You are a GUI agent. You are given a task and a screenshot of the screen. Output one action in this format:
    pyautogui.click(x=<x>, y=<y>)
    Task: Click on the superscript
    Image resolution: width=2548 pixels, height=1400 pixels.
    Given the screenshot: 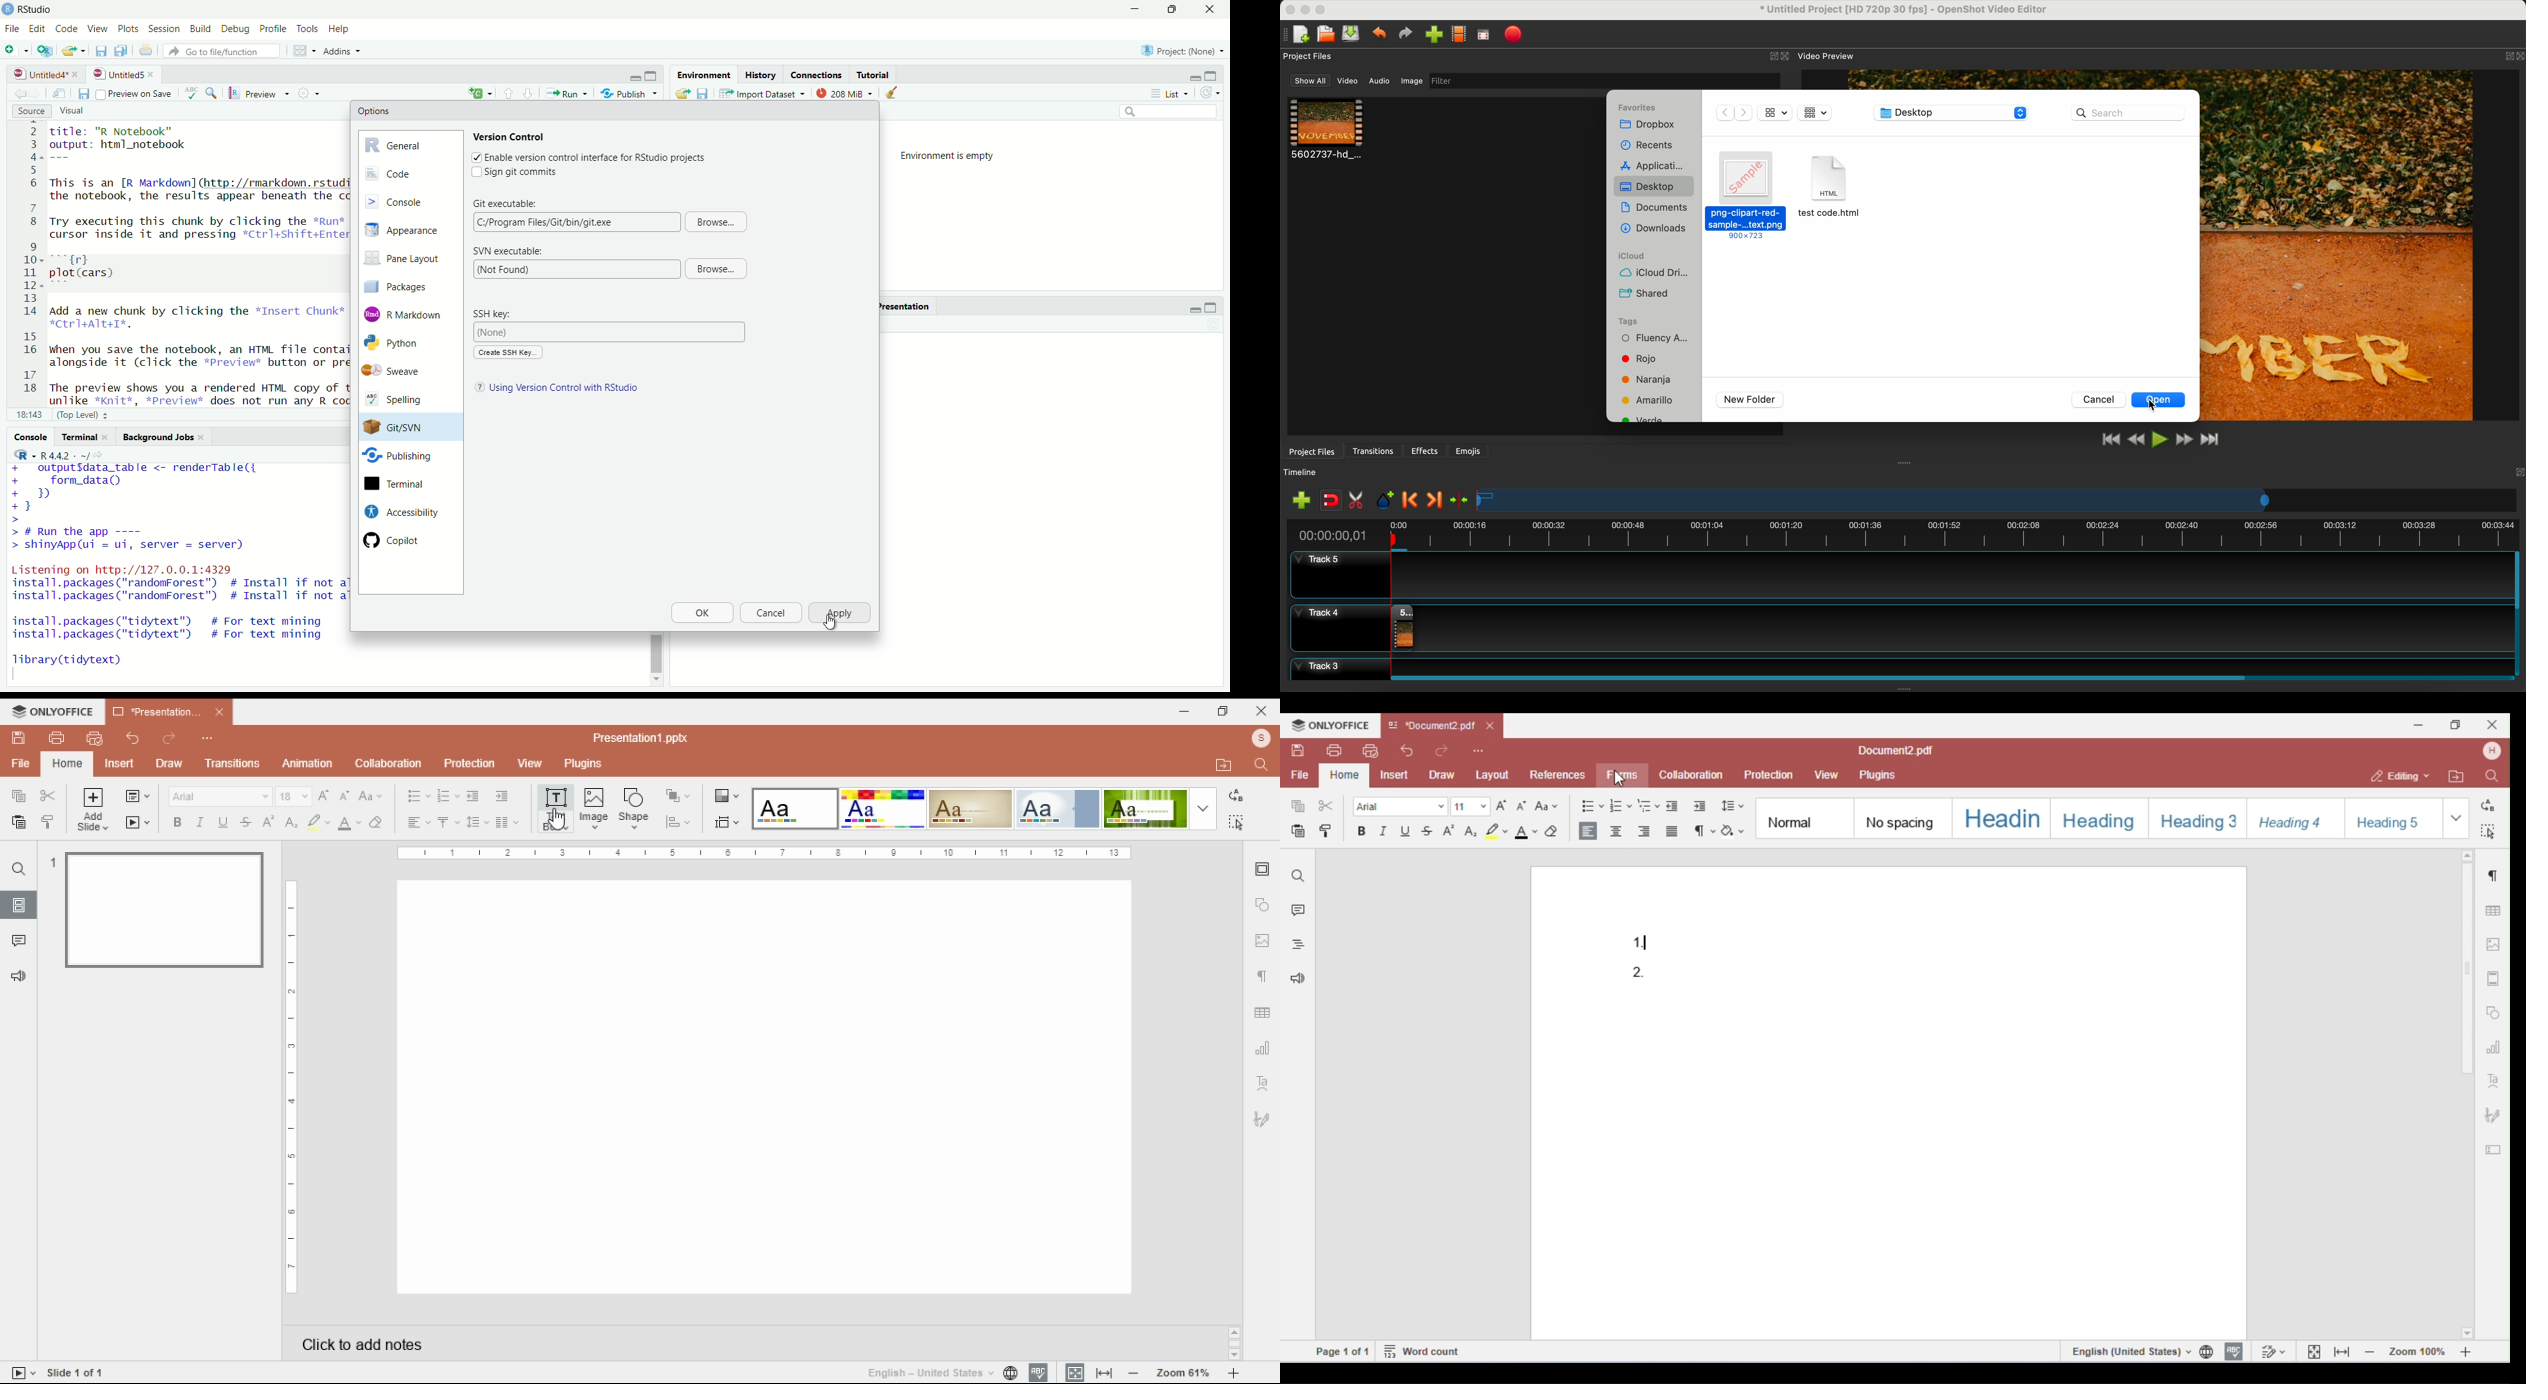 What is the action you would take?
    pyautogui.click(x=268, y=822)
    